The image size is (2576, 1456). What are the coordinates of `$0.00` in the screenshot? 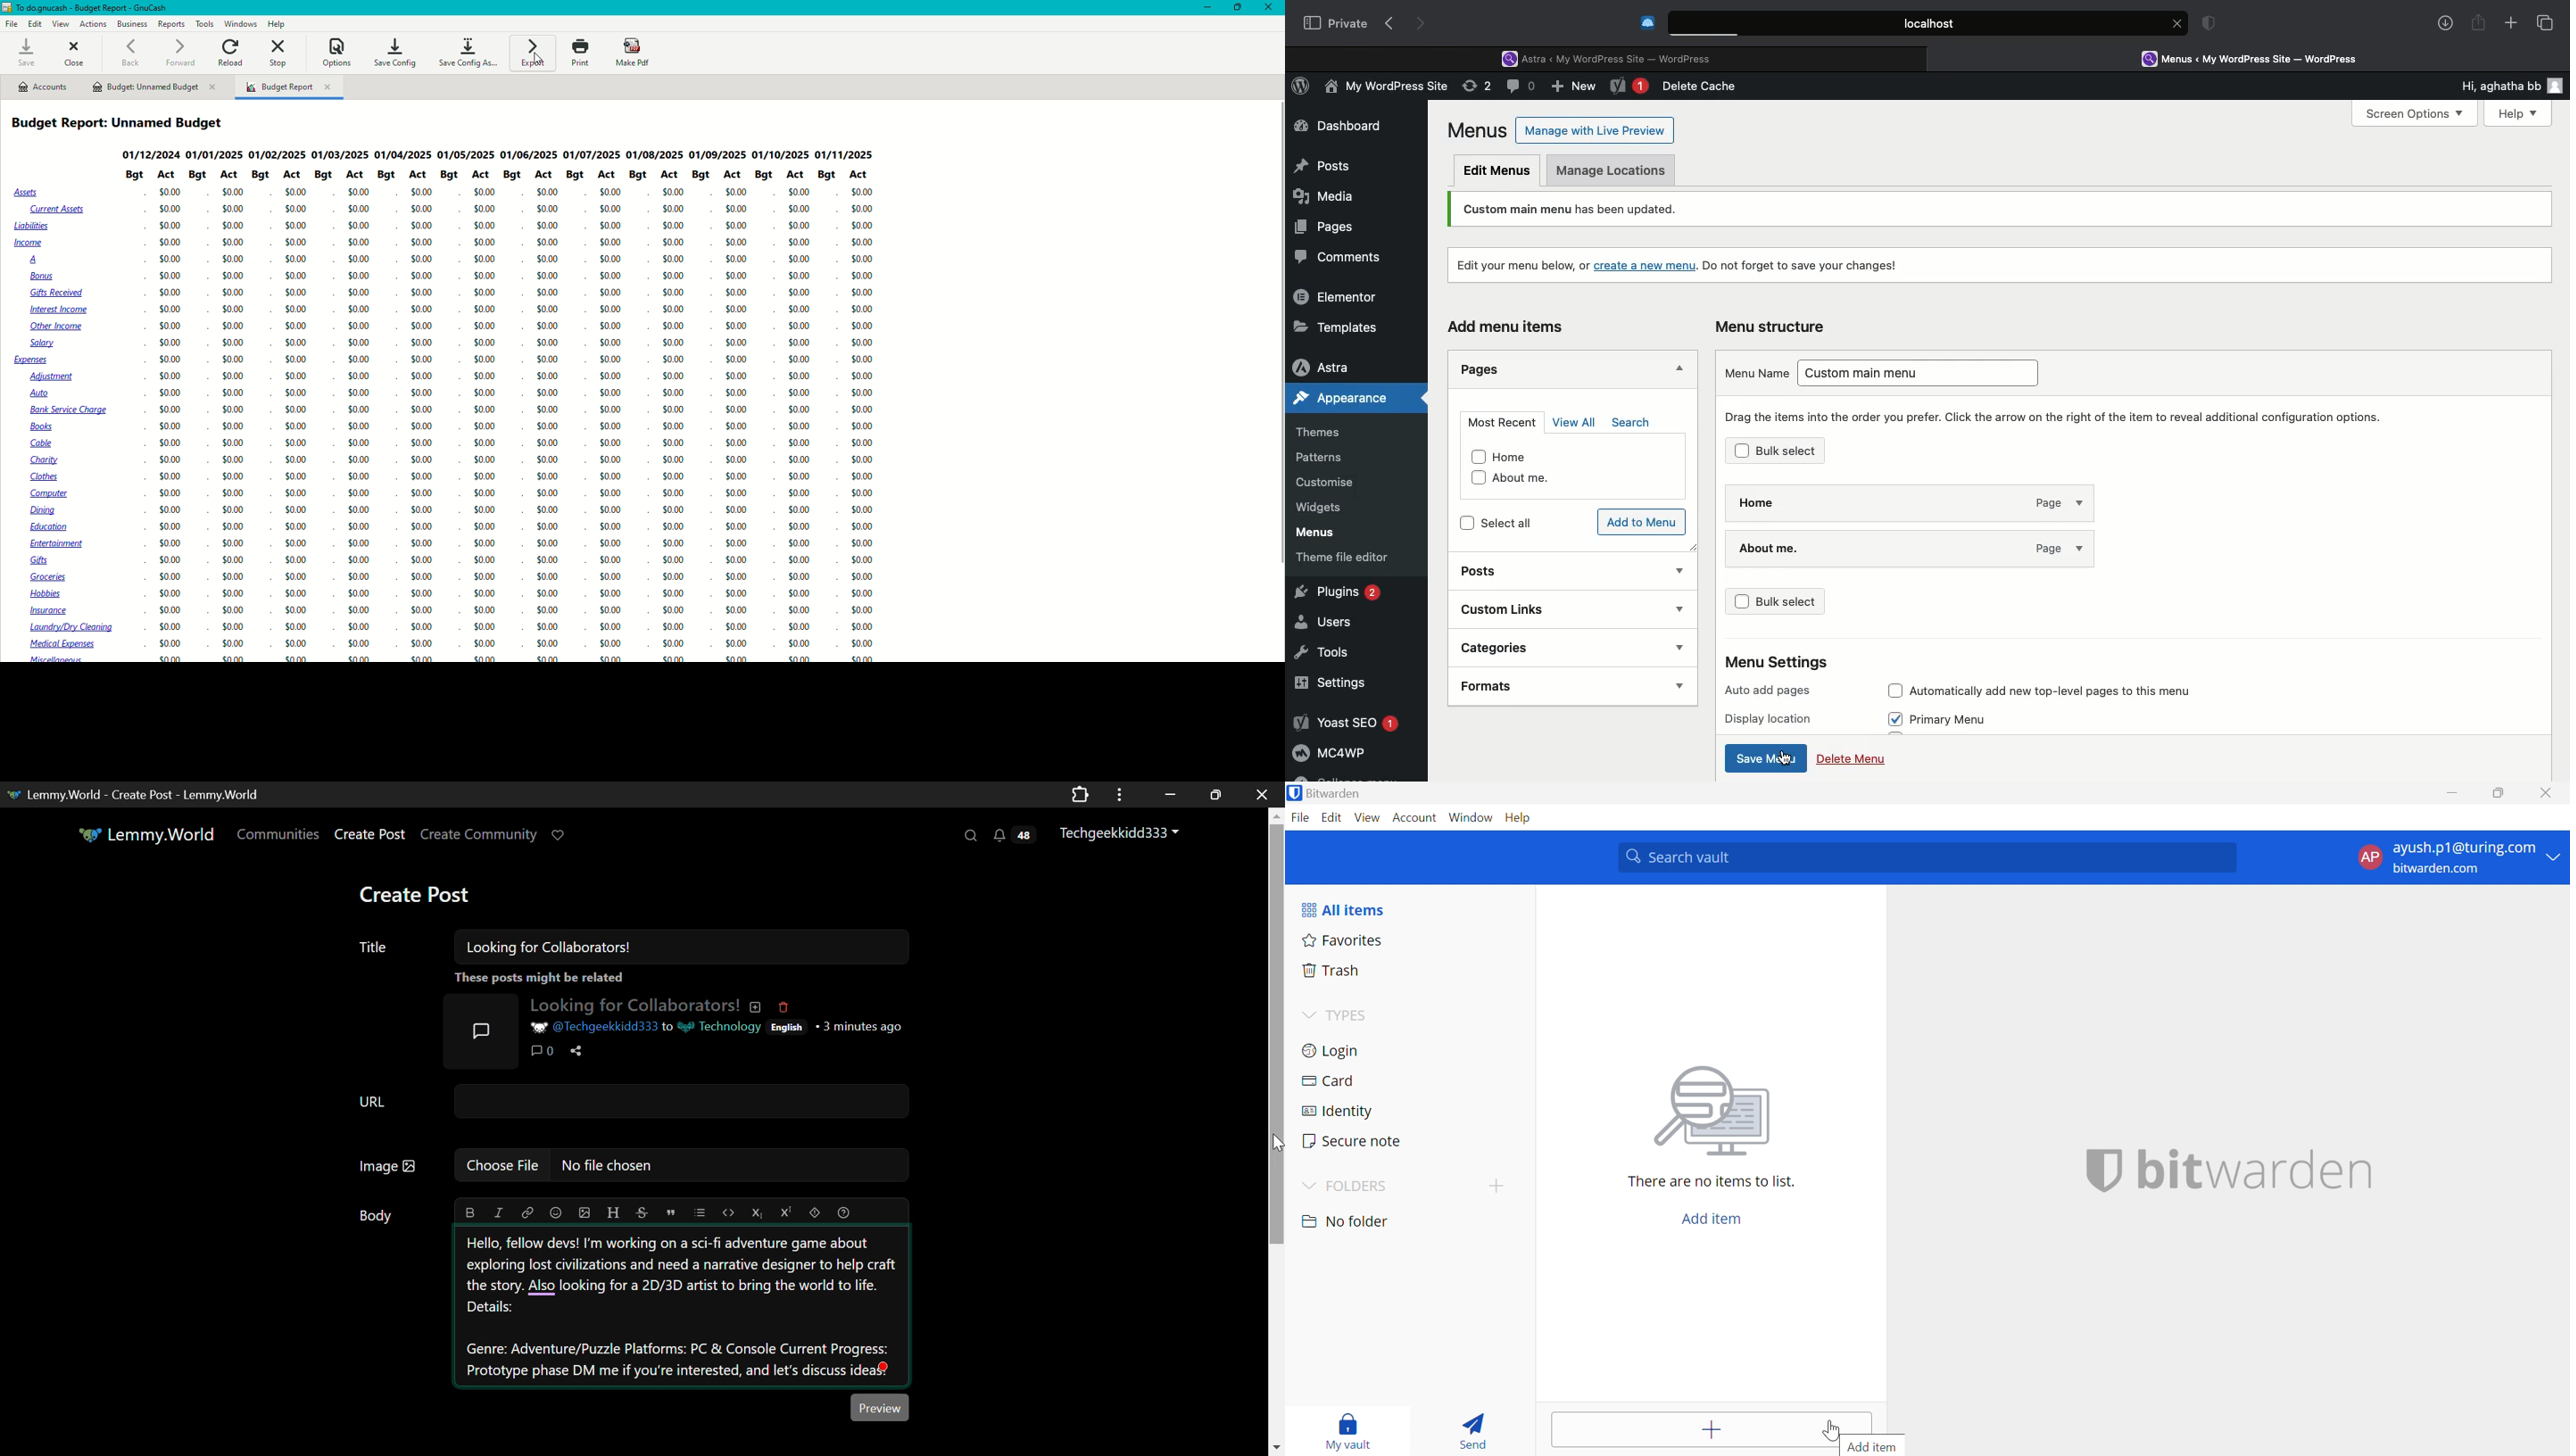 It's located at (485, 292).